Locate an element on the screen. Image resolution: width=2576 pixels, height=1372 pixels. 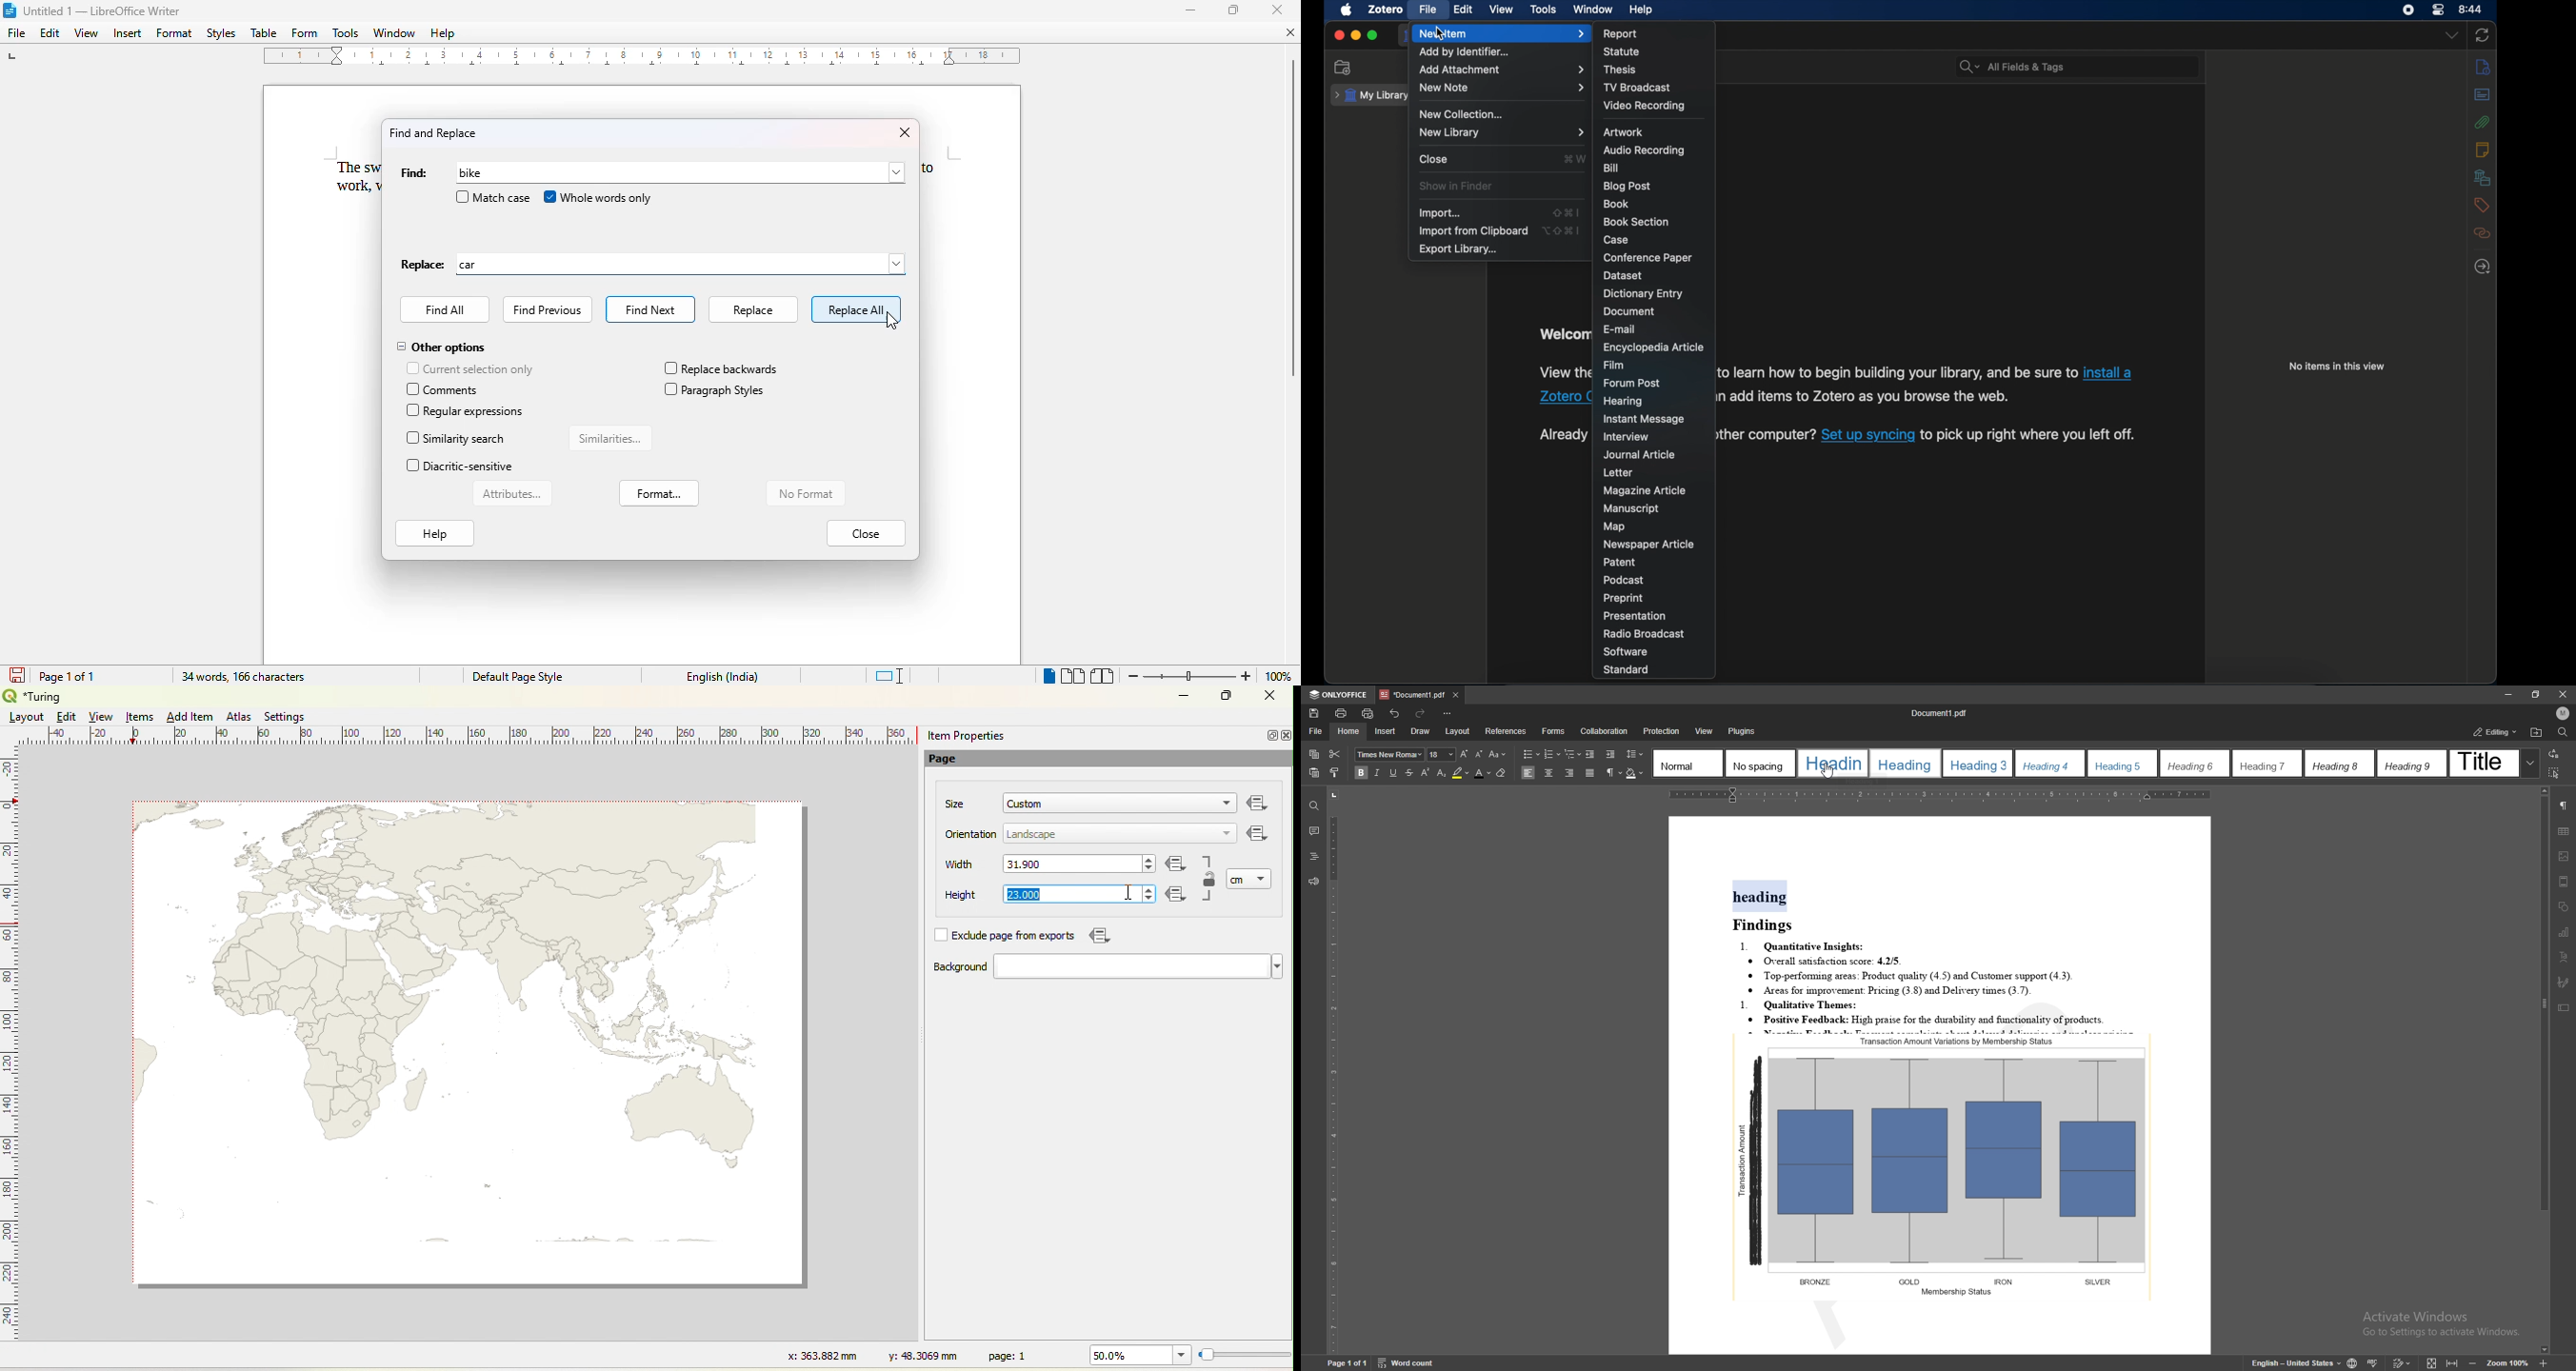
text art is located at coordinates (2564, 957).